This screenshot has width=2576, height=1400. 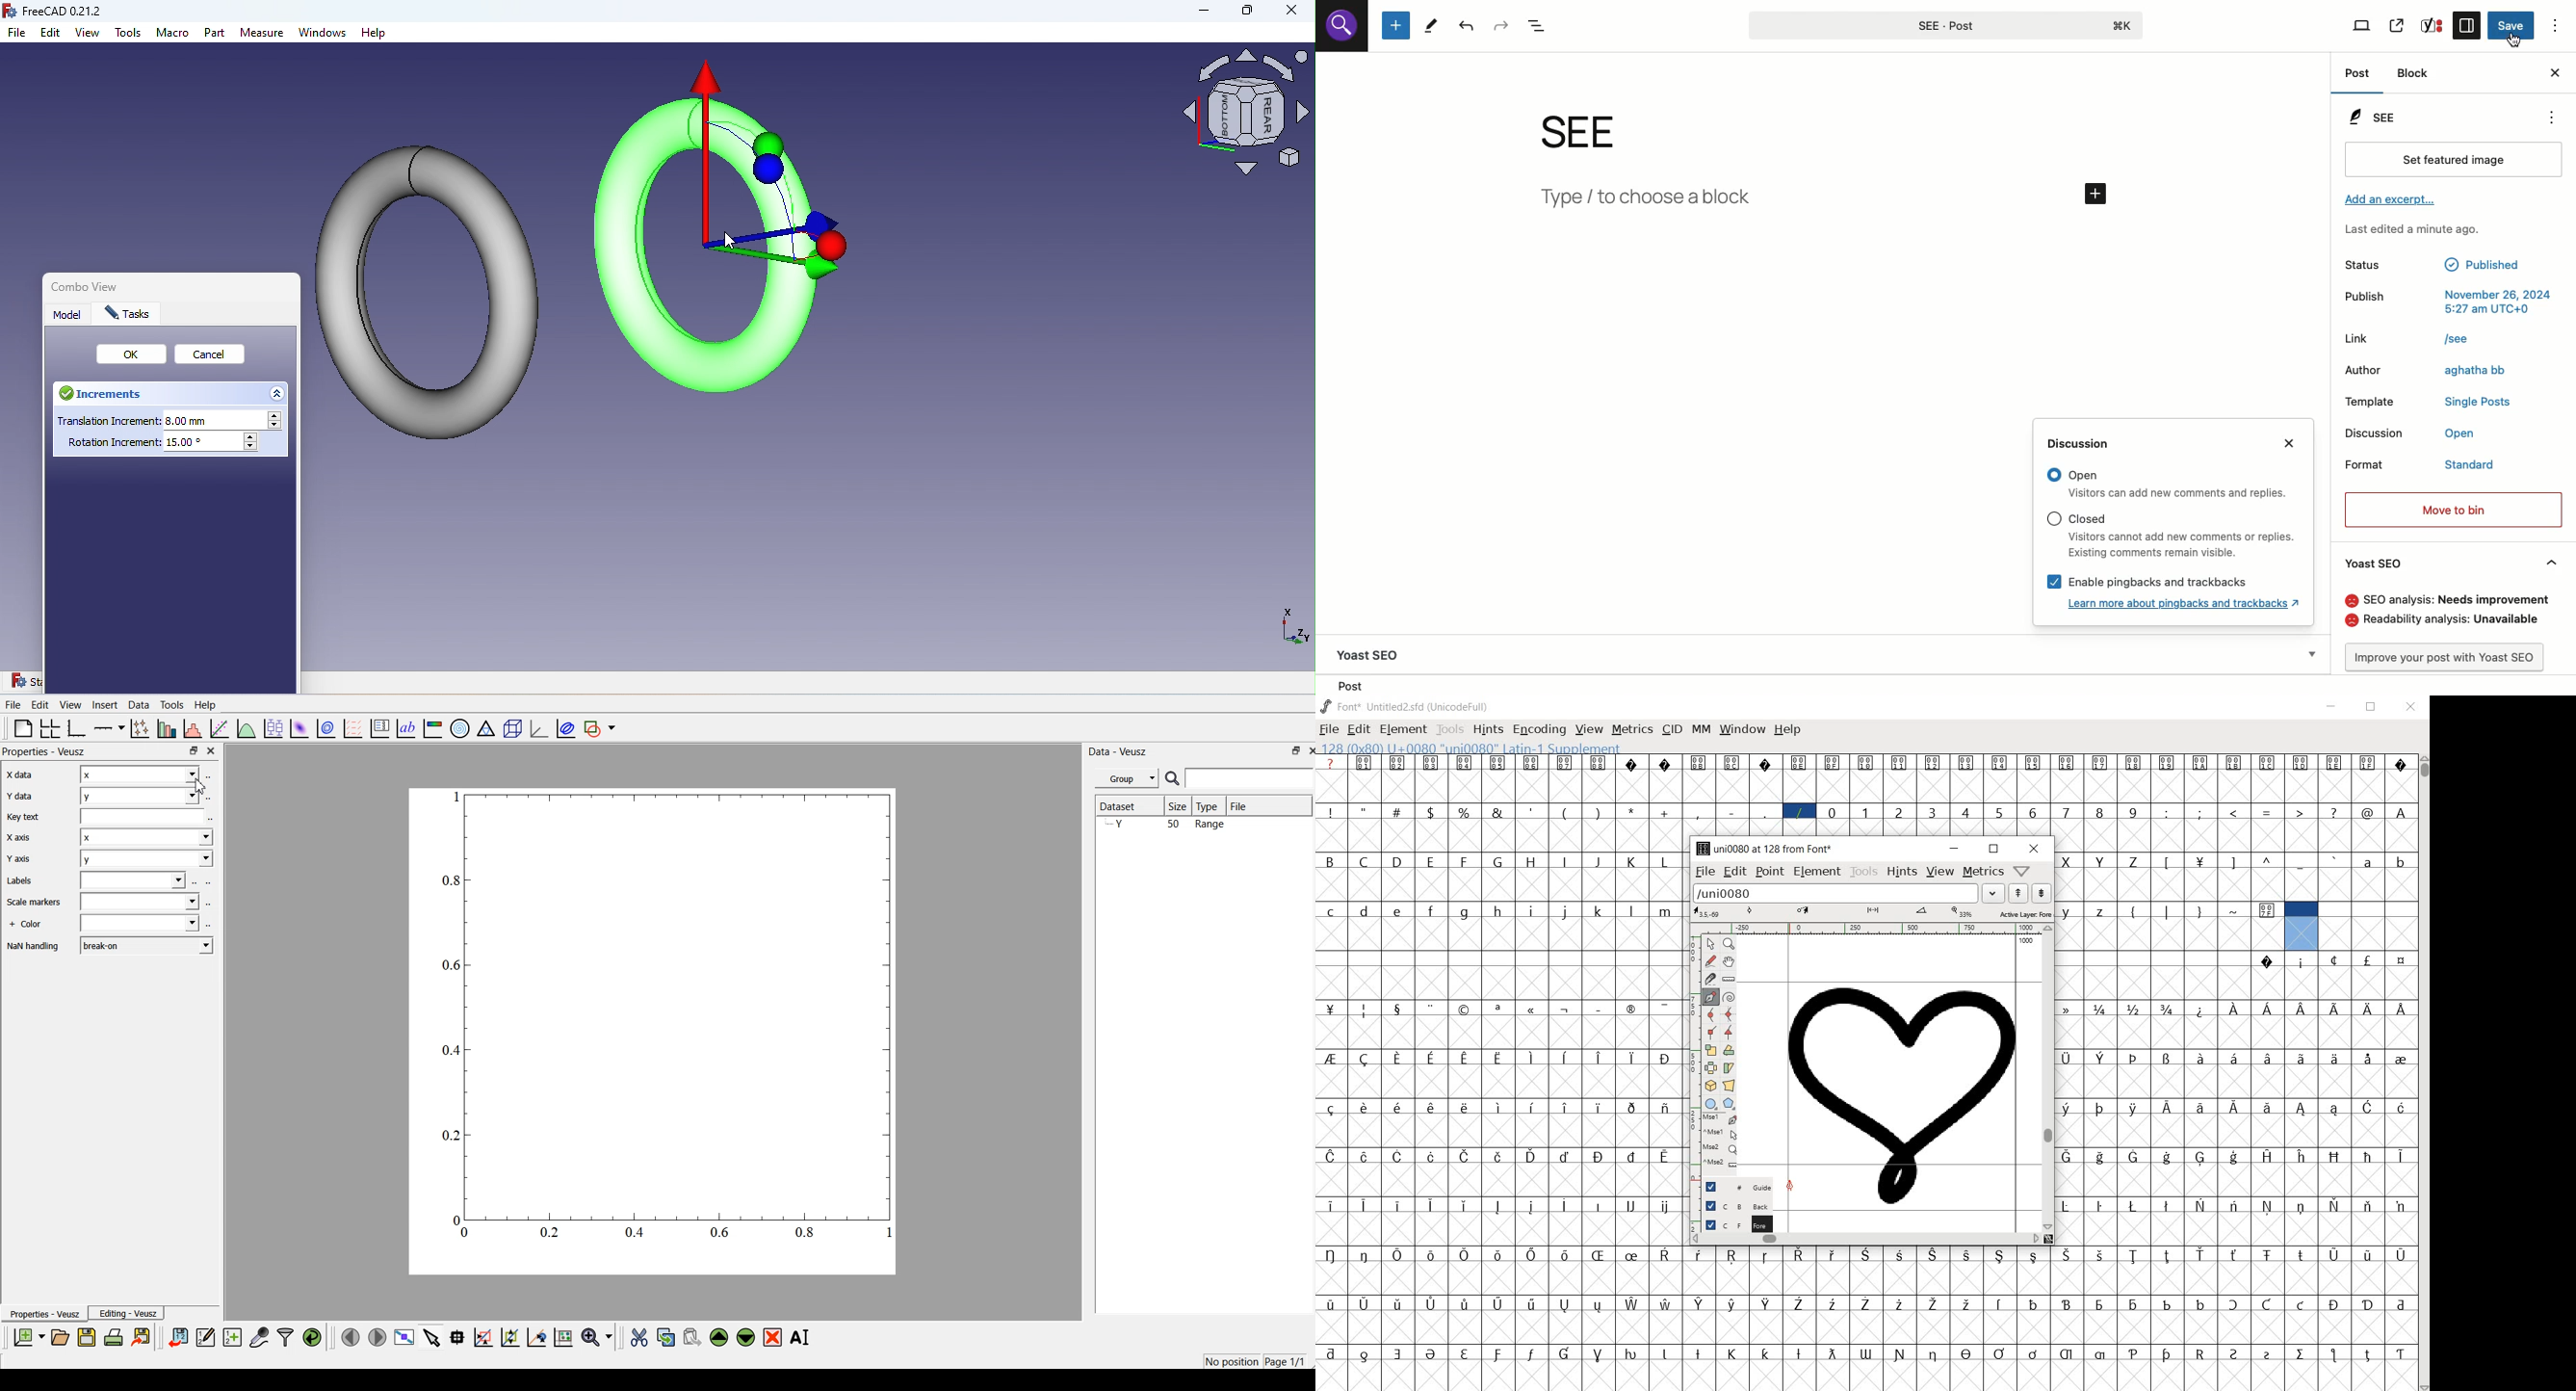 What do you see at coordinates (1341, 31) in the screenshot?
I see `logo` at bounding box center [1341, 31].